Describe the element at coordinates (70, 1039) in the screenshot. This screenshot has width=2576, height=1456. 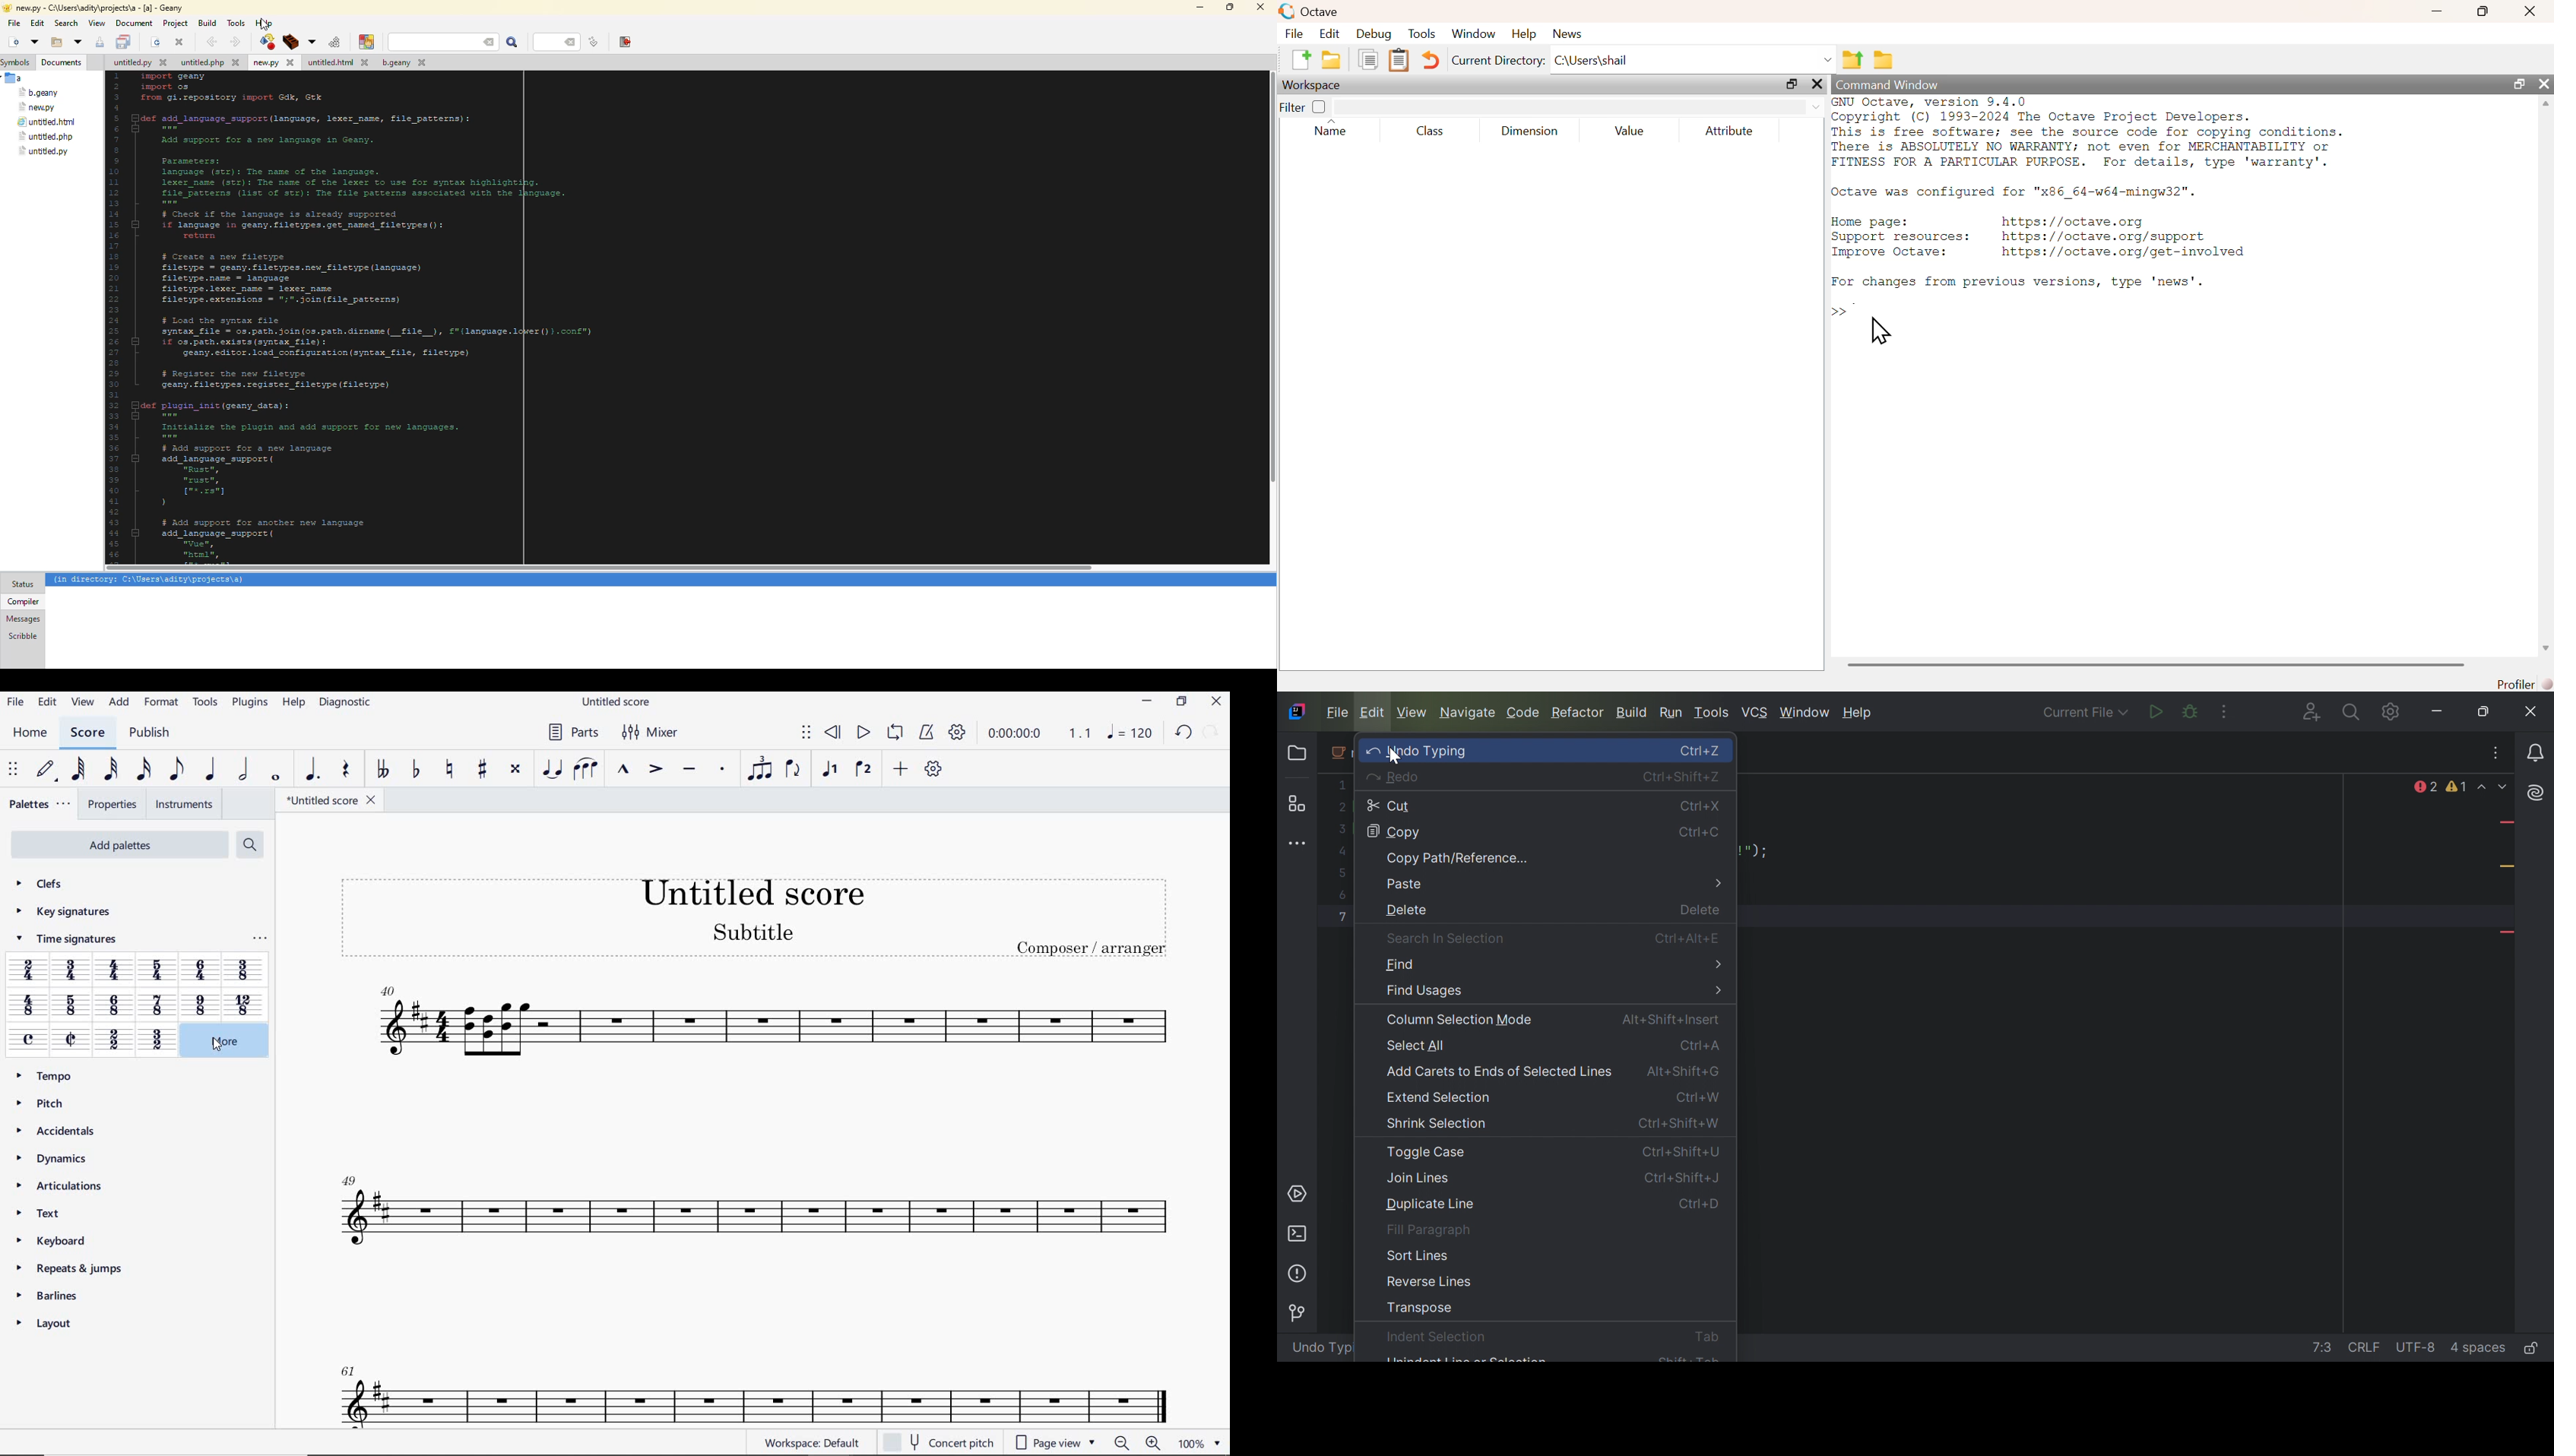
I see `cut time` at that location.